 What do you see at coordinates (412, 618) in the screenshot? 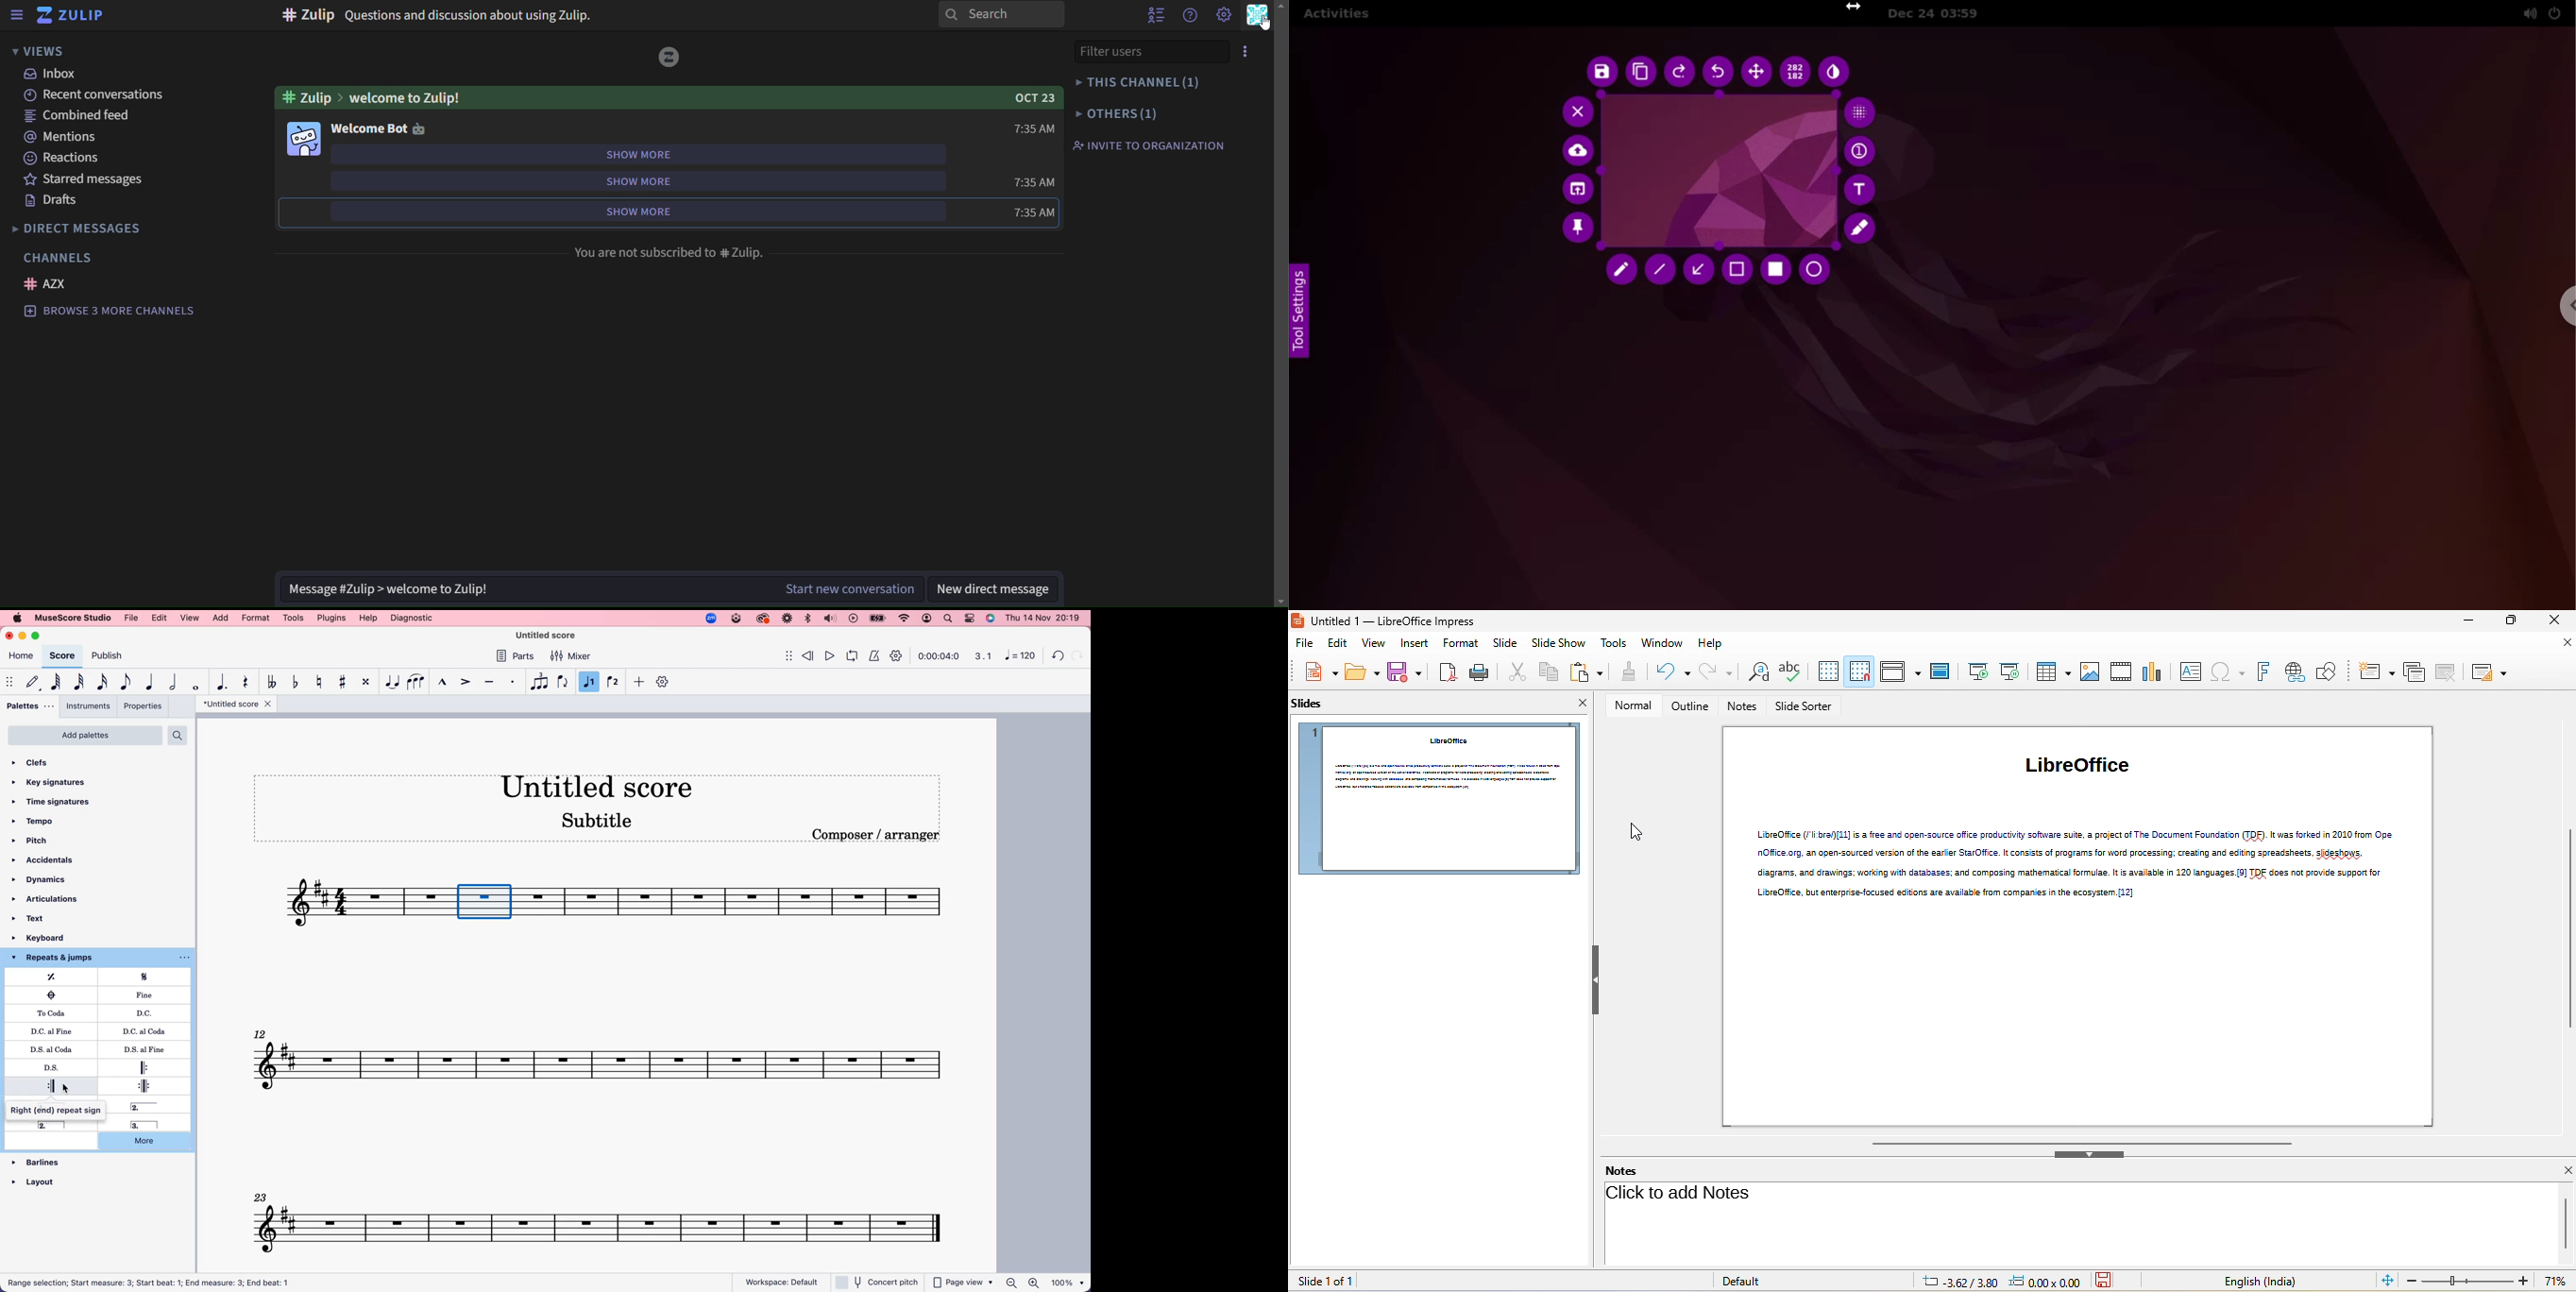
I see `diagnostic` at bounding box center [412, 618].